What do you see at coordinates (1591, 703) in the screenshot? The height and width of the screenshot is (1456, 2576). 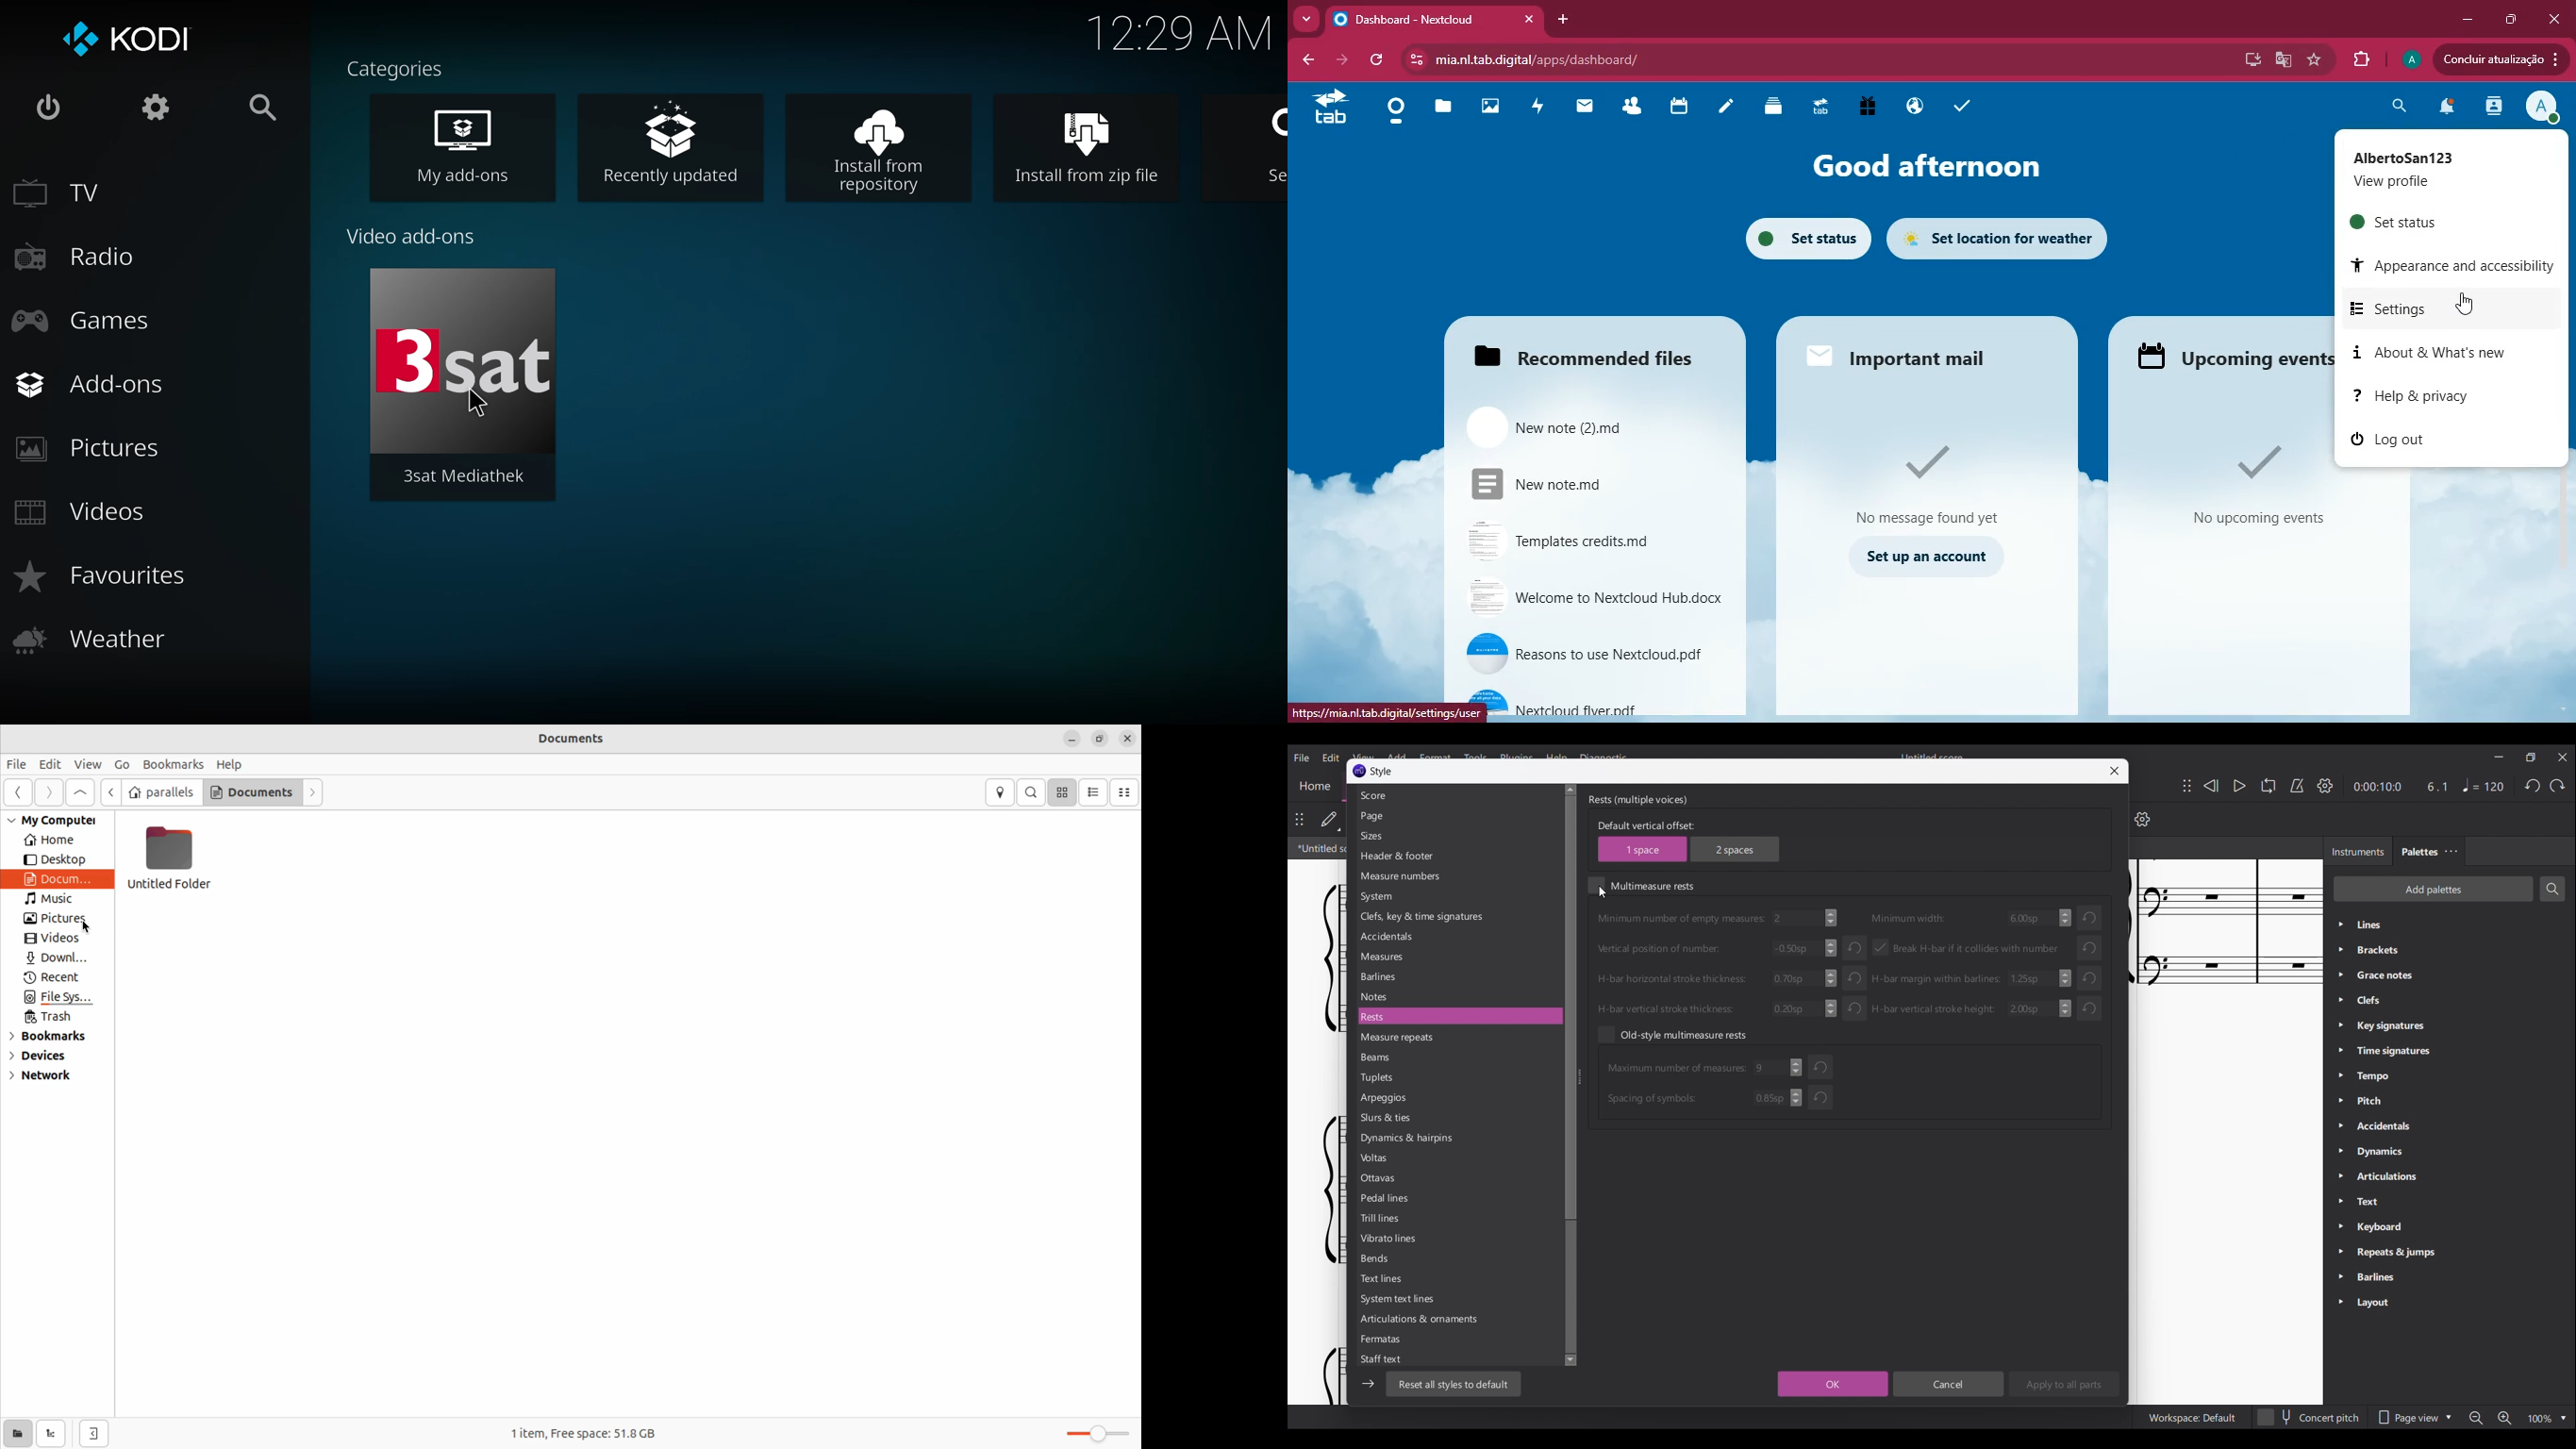 I see `file` at bounding box center [1591, 703].